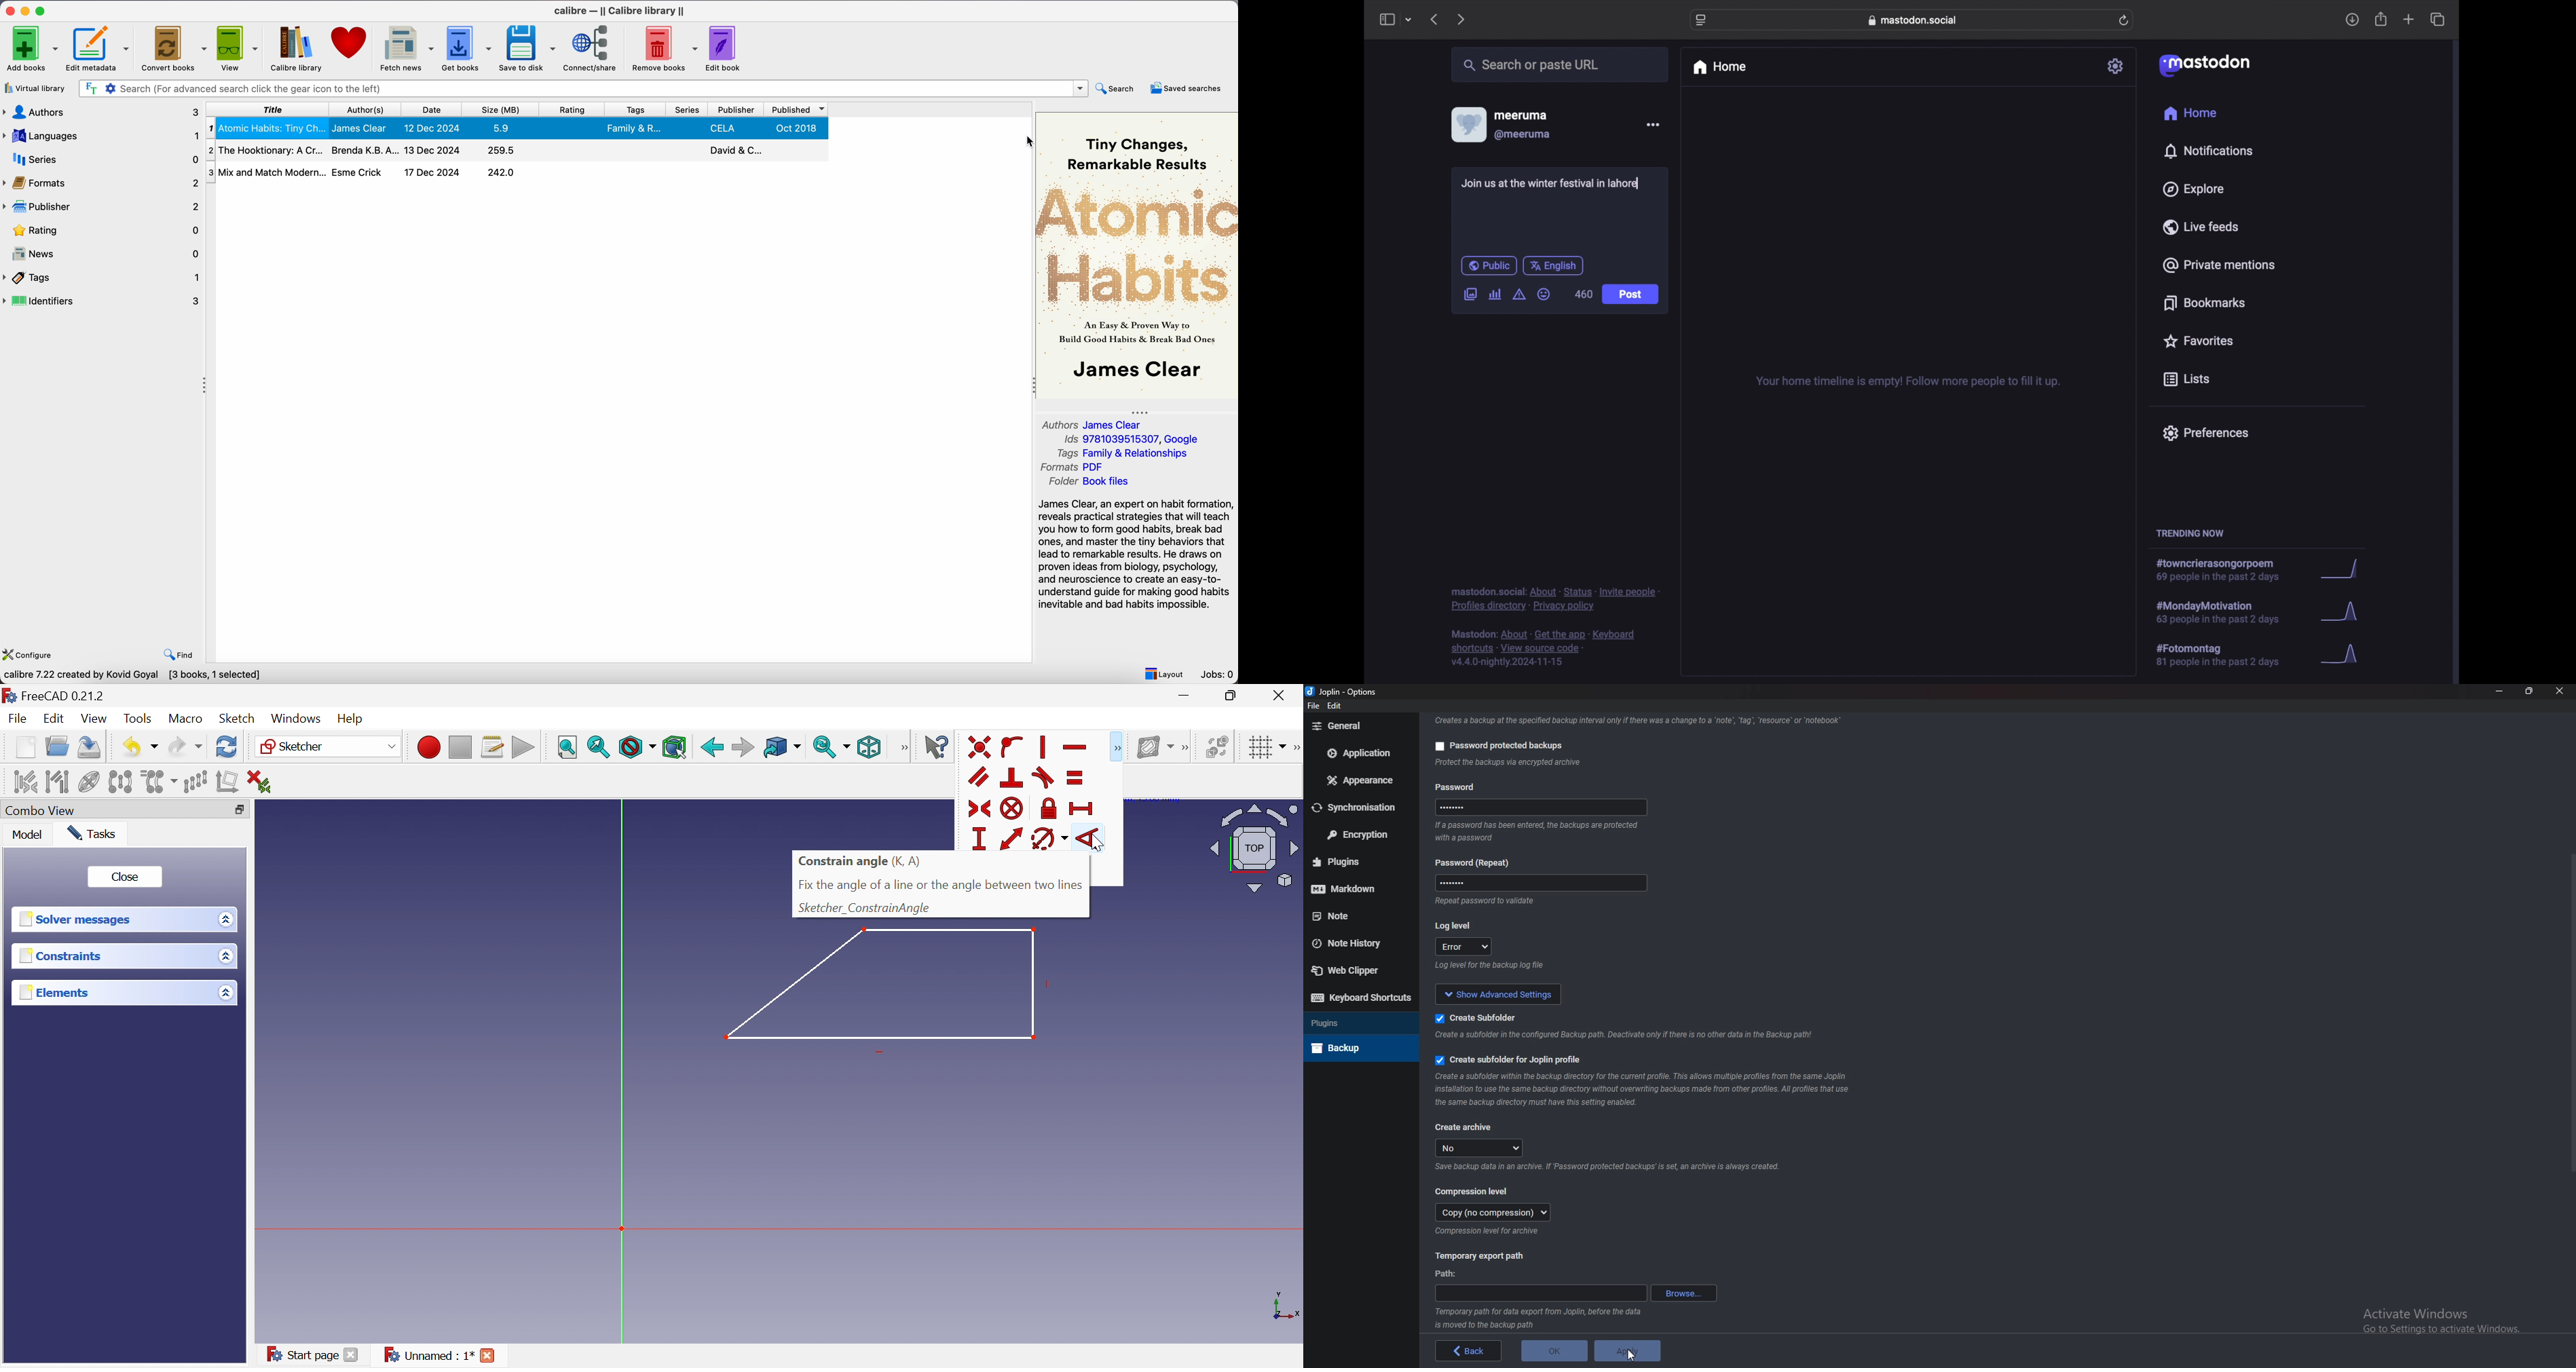 The width and height of the screenshot is (2576, 1372). Describe the element at coordinates (364, 150) in the screenshot. I see `Brenda K.B.A...` at that location.